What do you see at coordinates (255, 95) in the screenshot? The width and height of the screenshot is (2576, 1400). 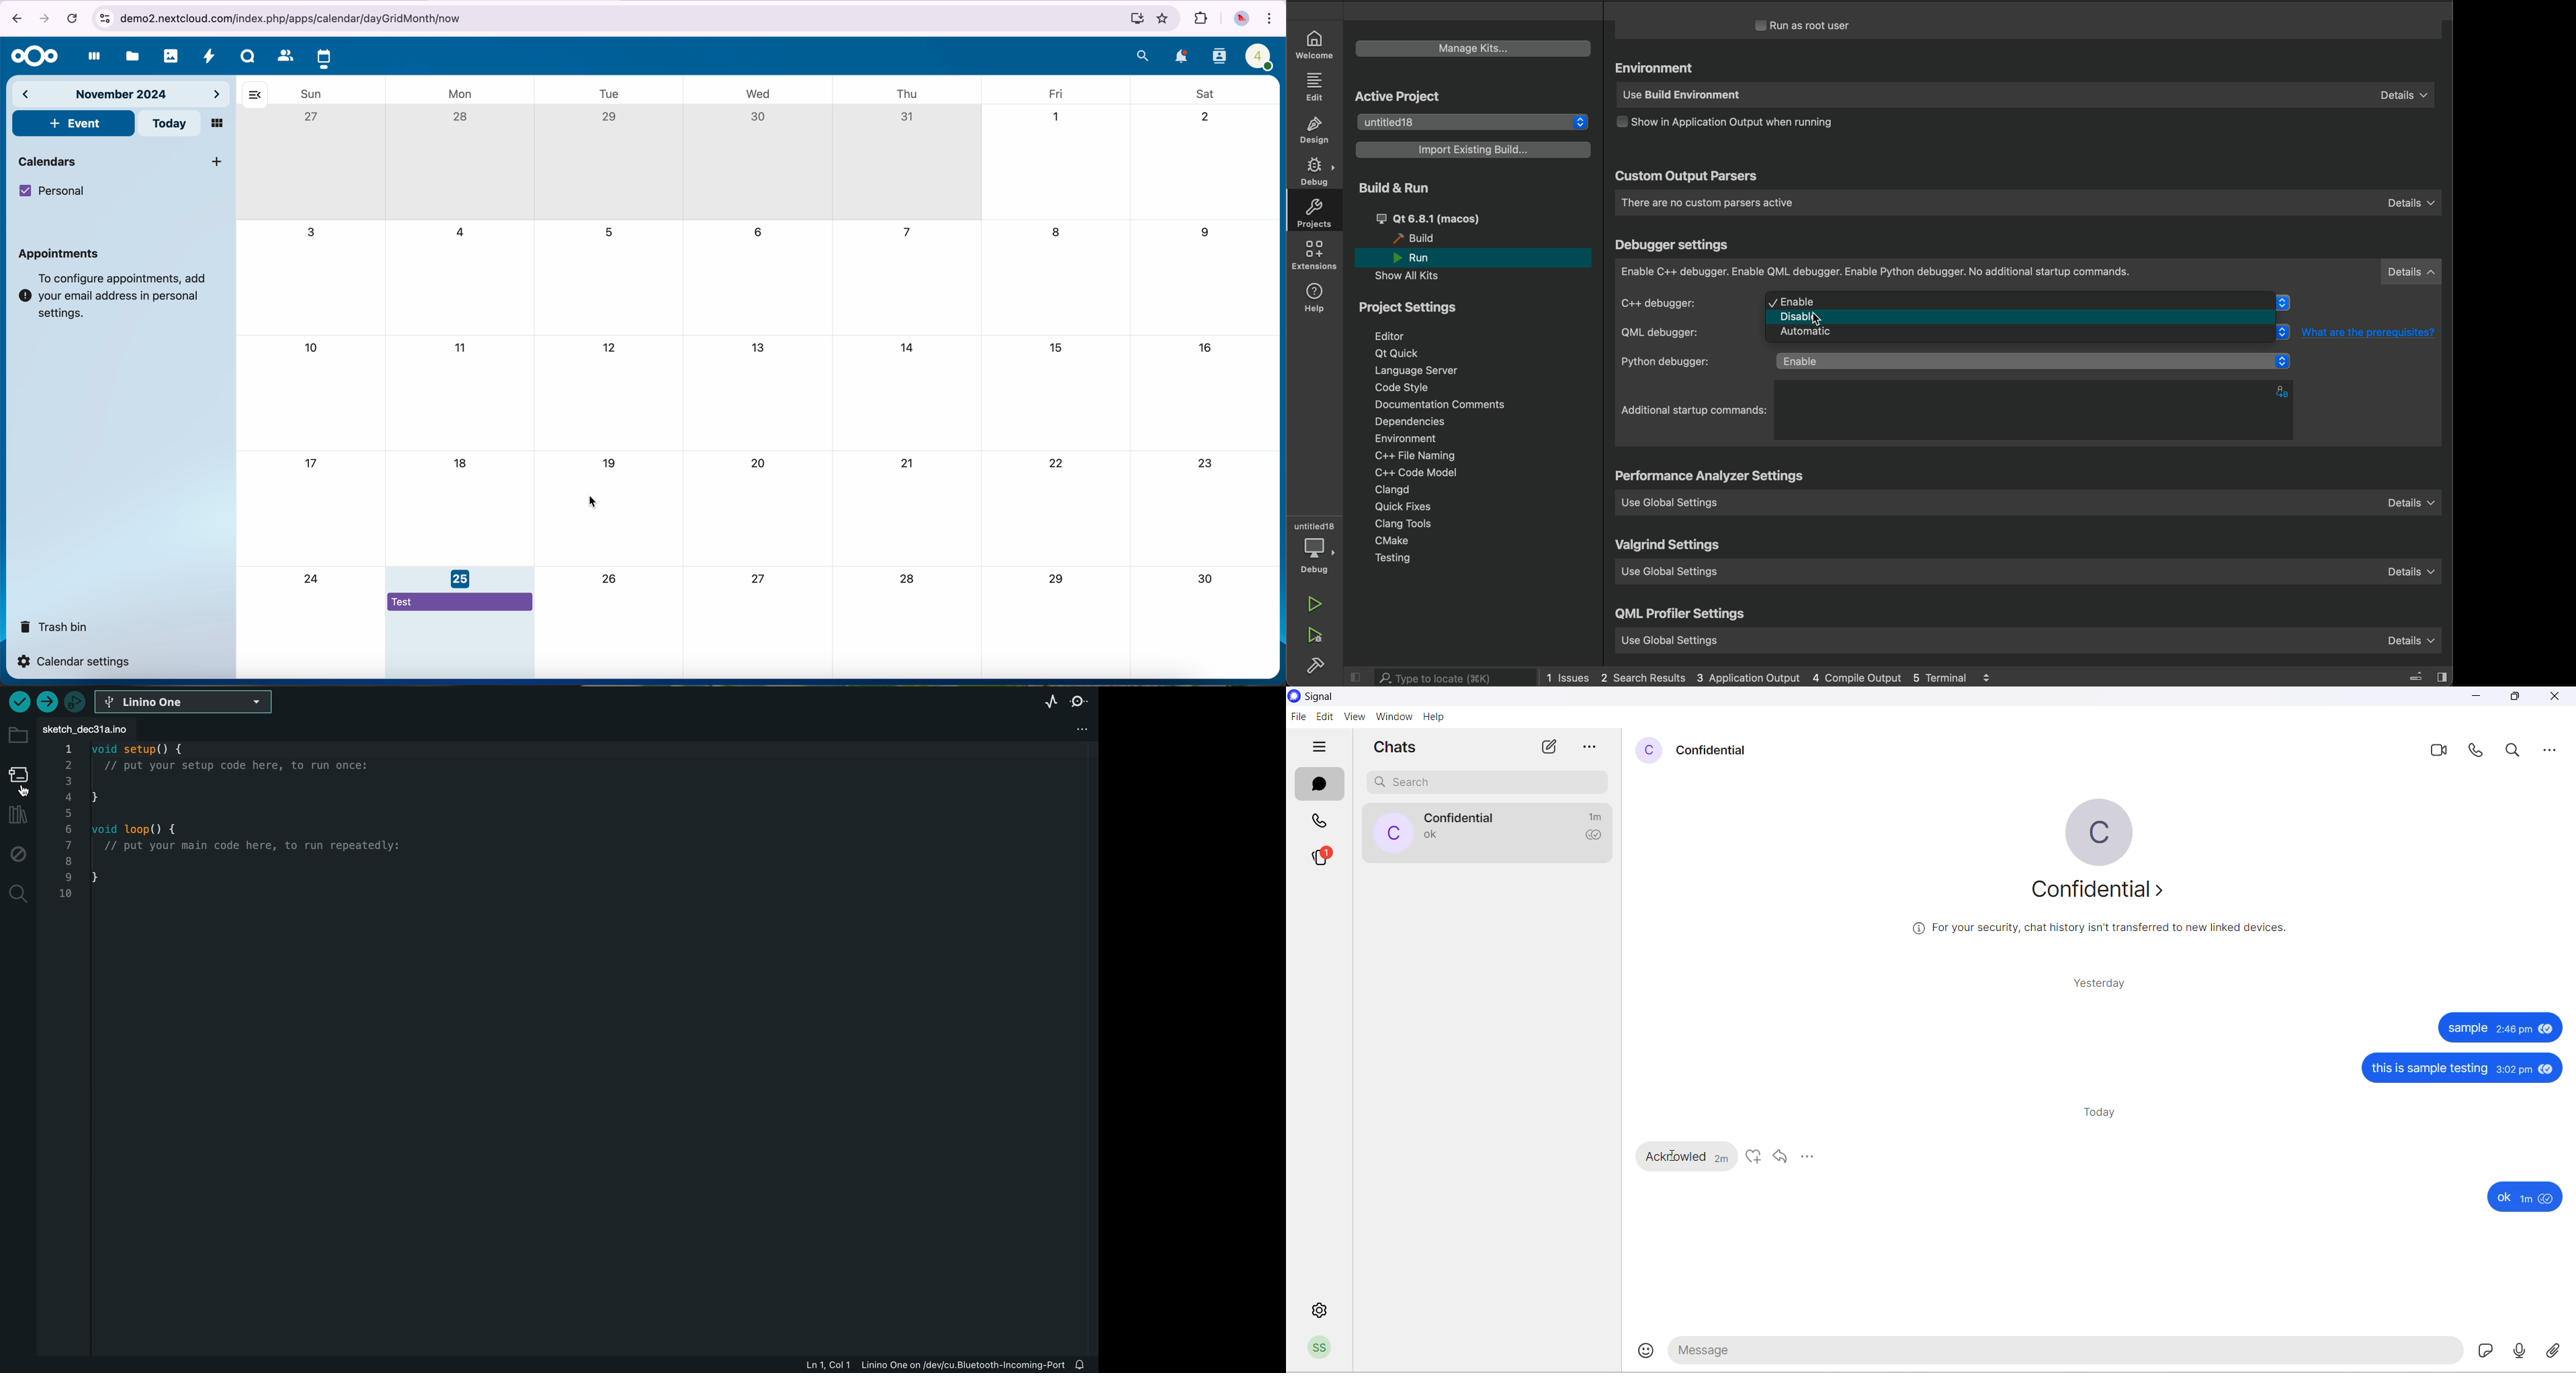 I see `hide bar` at bounding box center [255, 95].